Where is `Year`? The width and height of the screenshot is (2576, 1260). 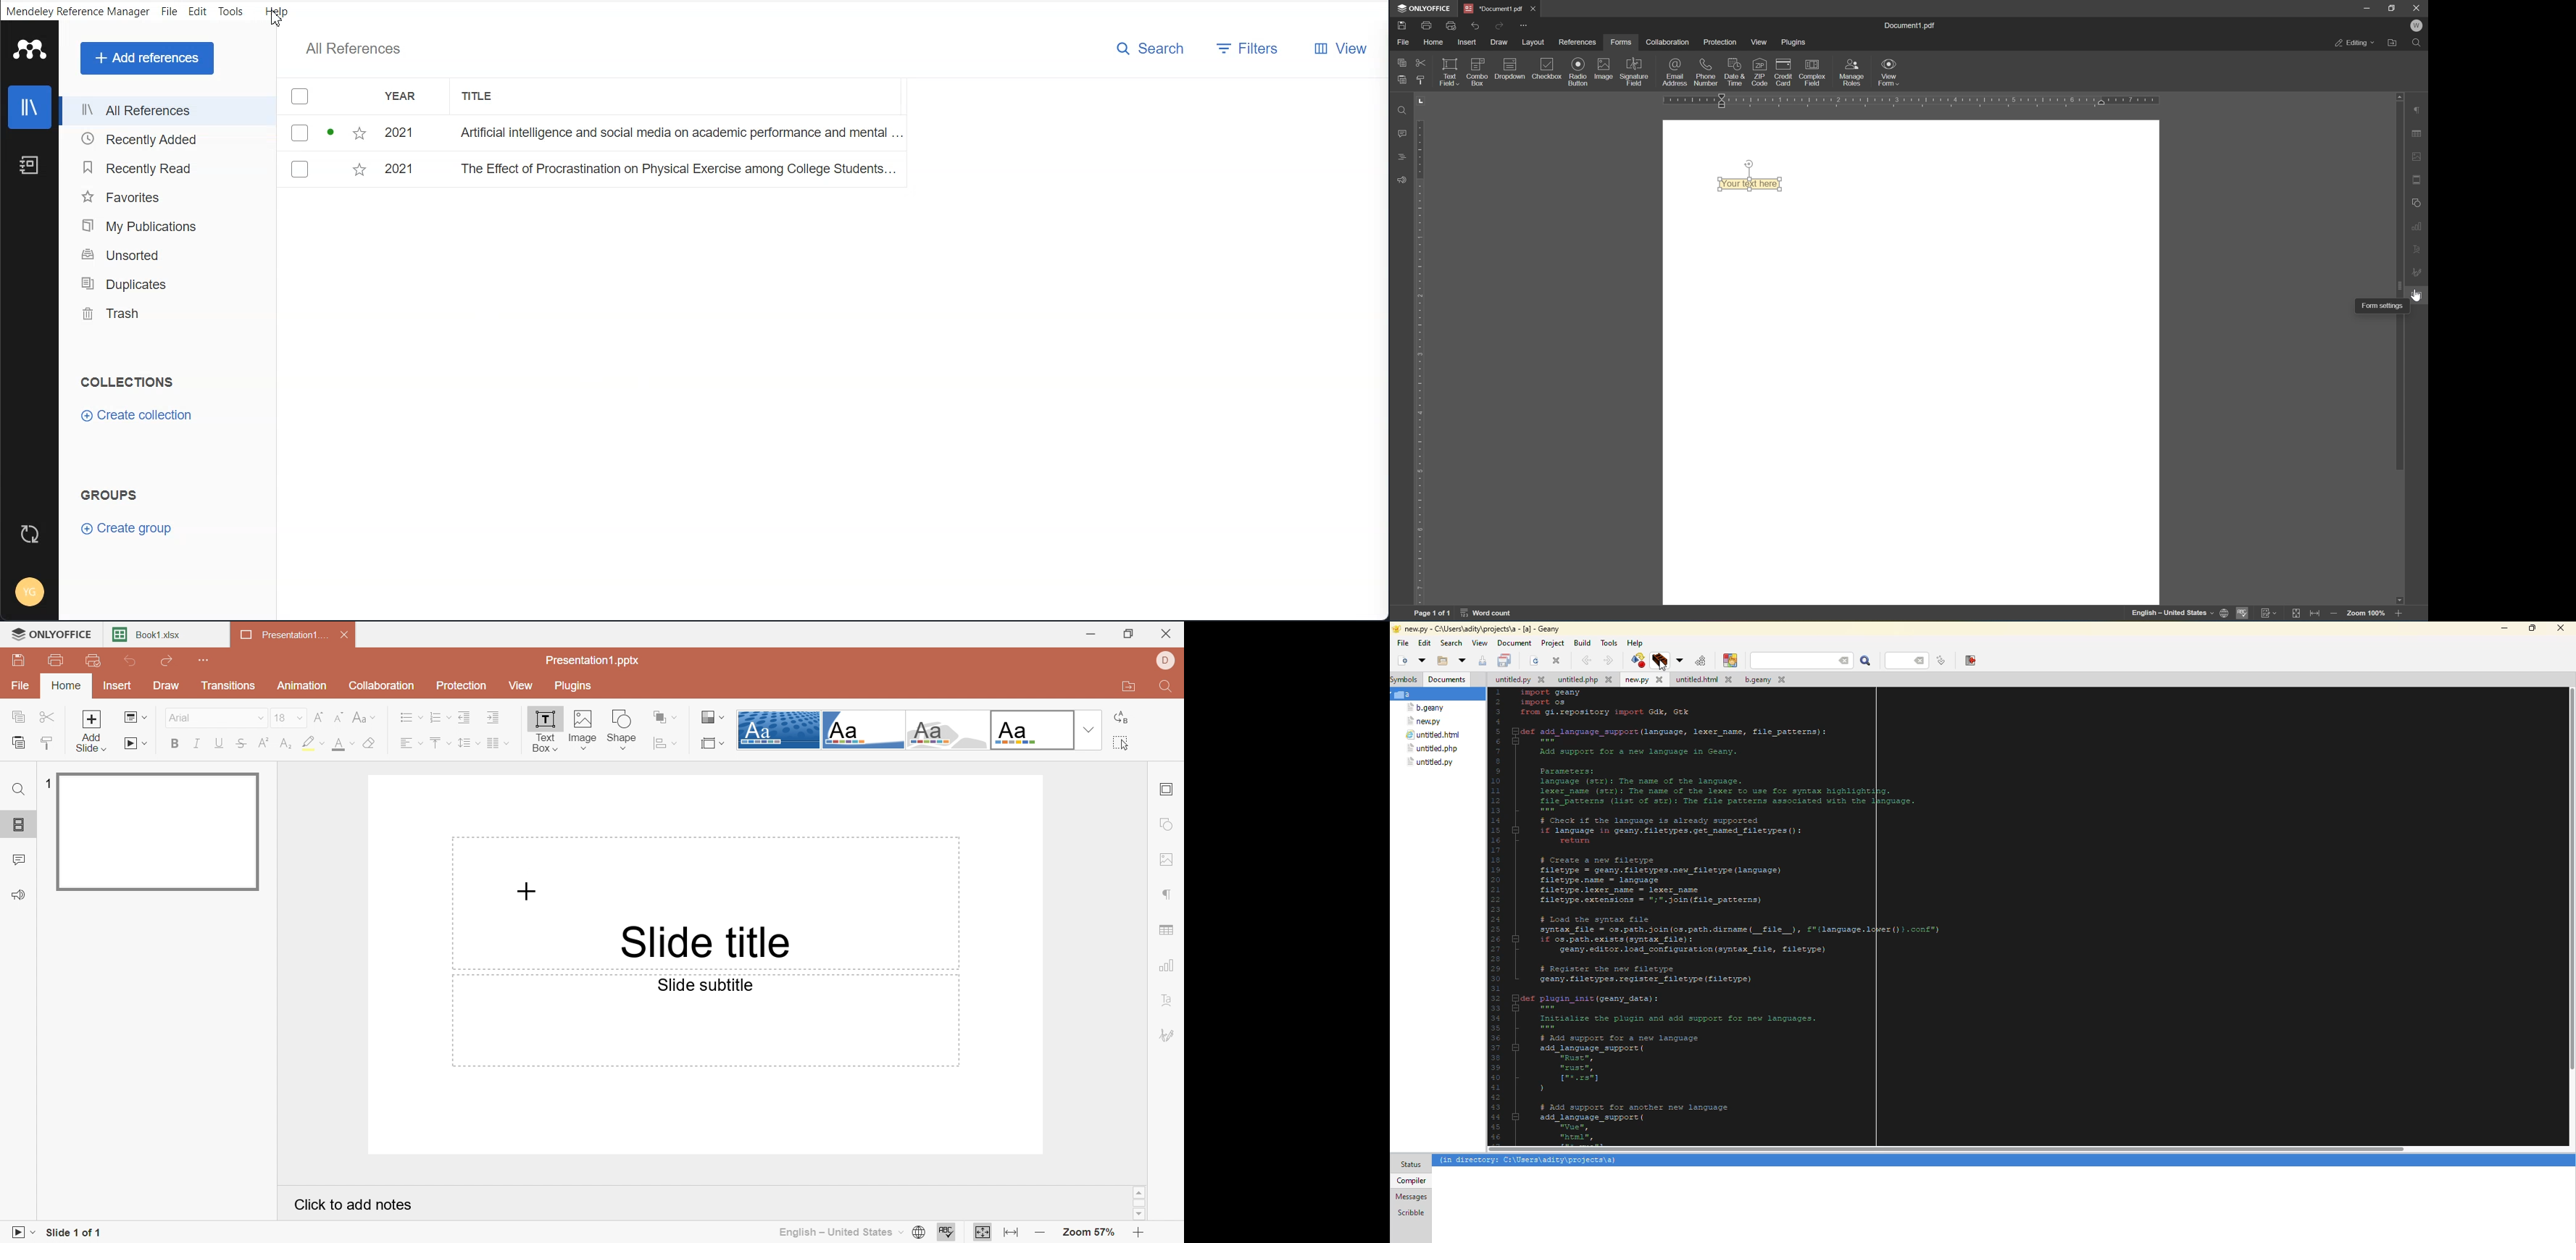 Year is located at coordinates (402, 96).